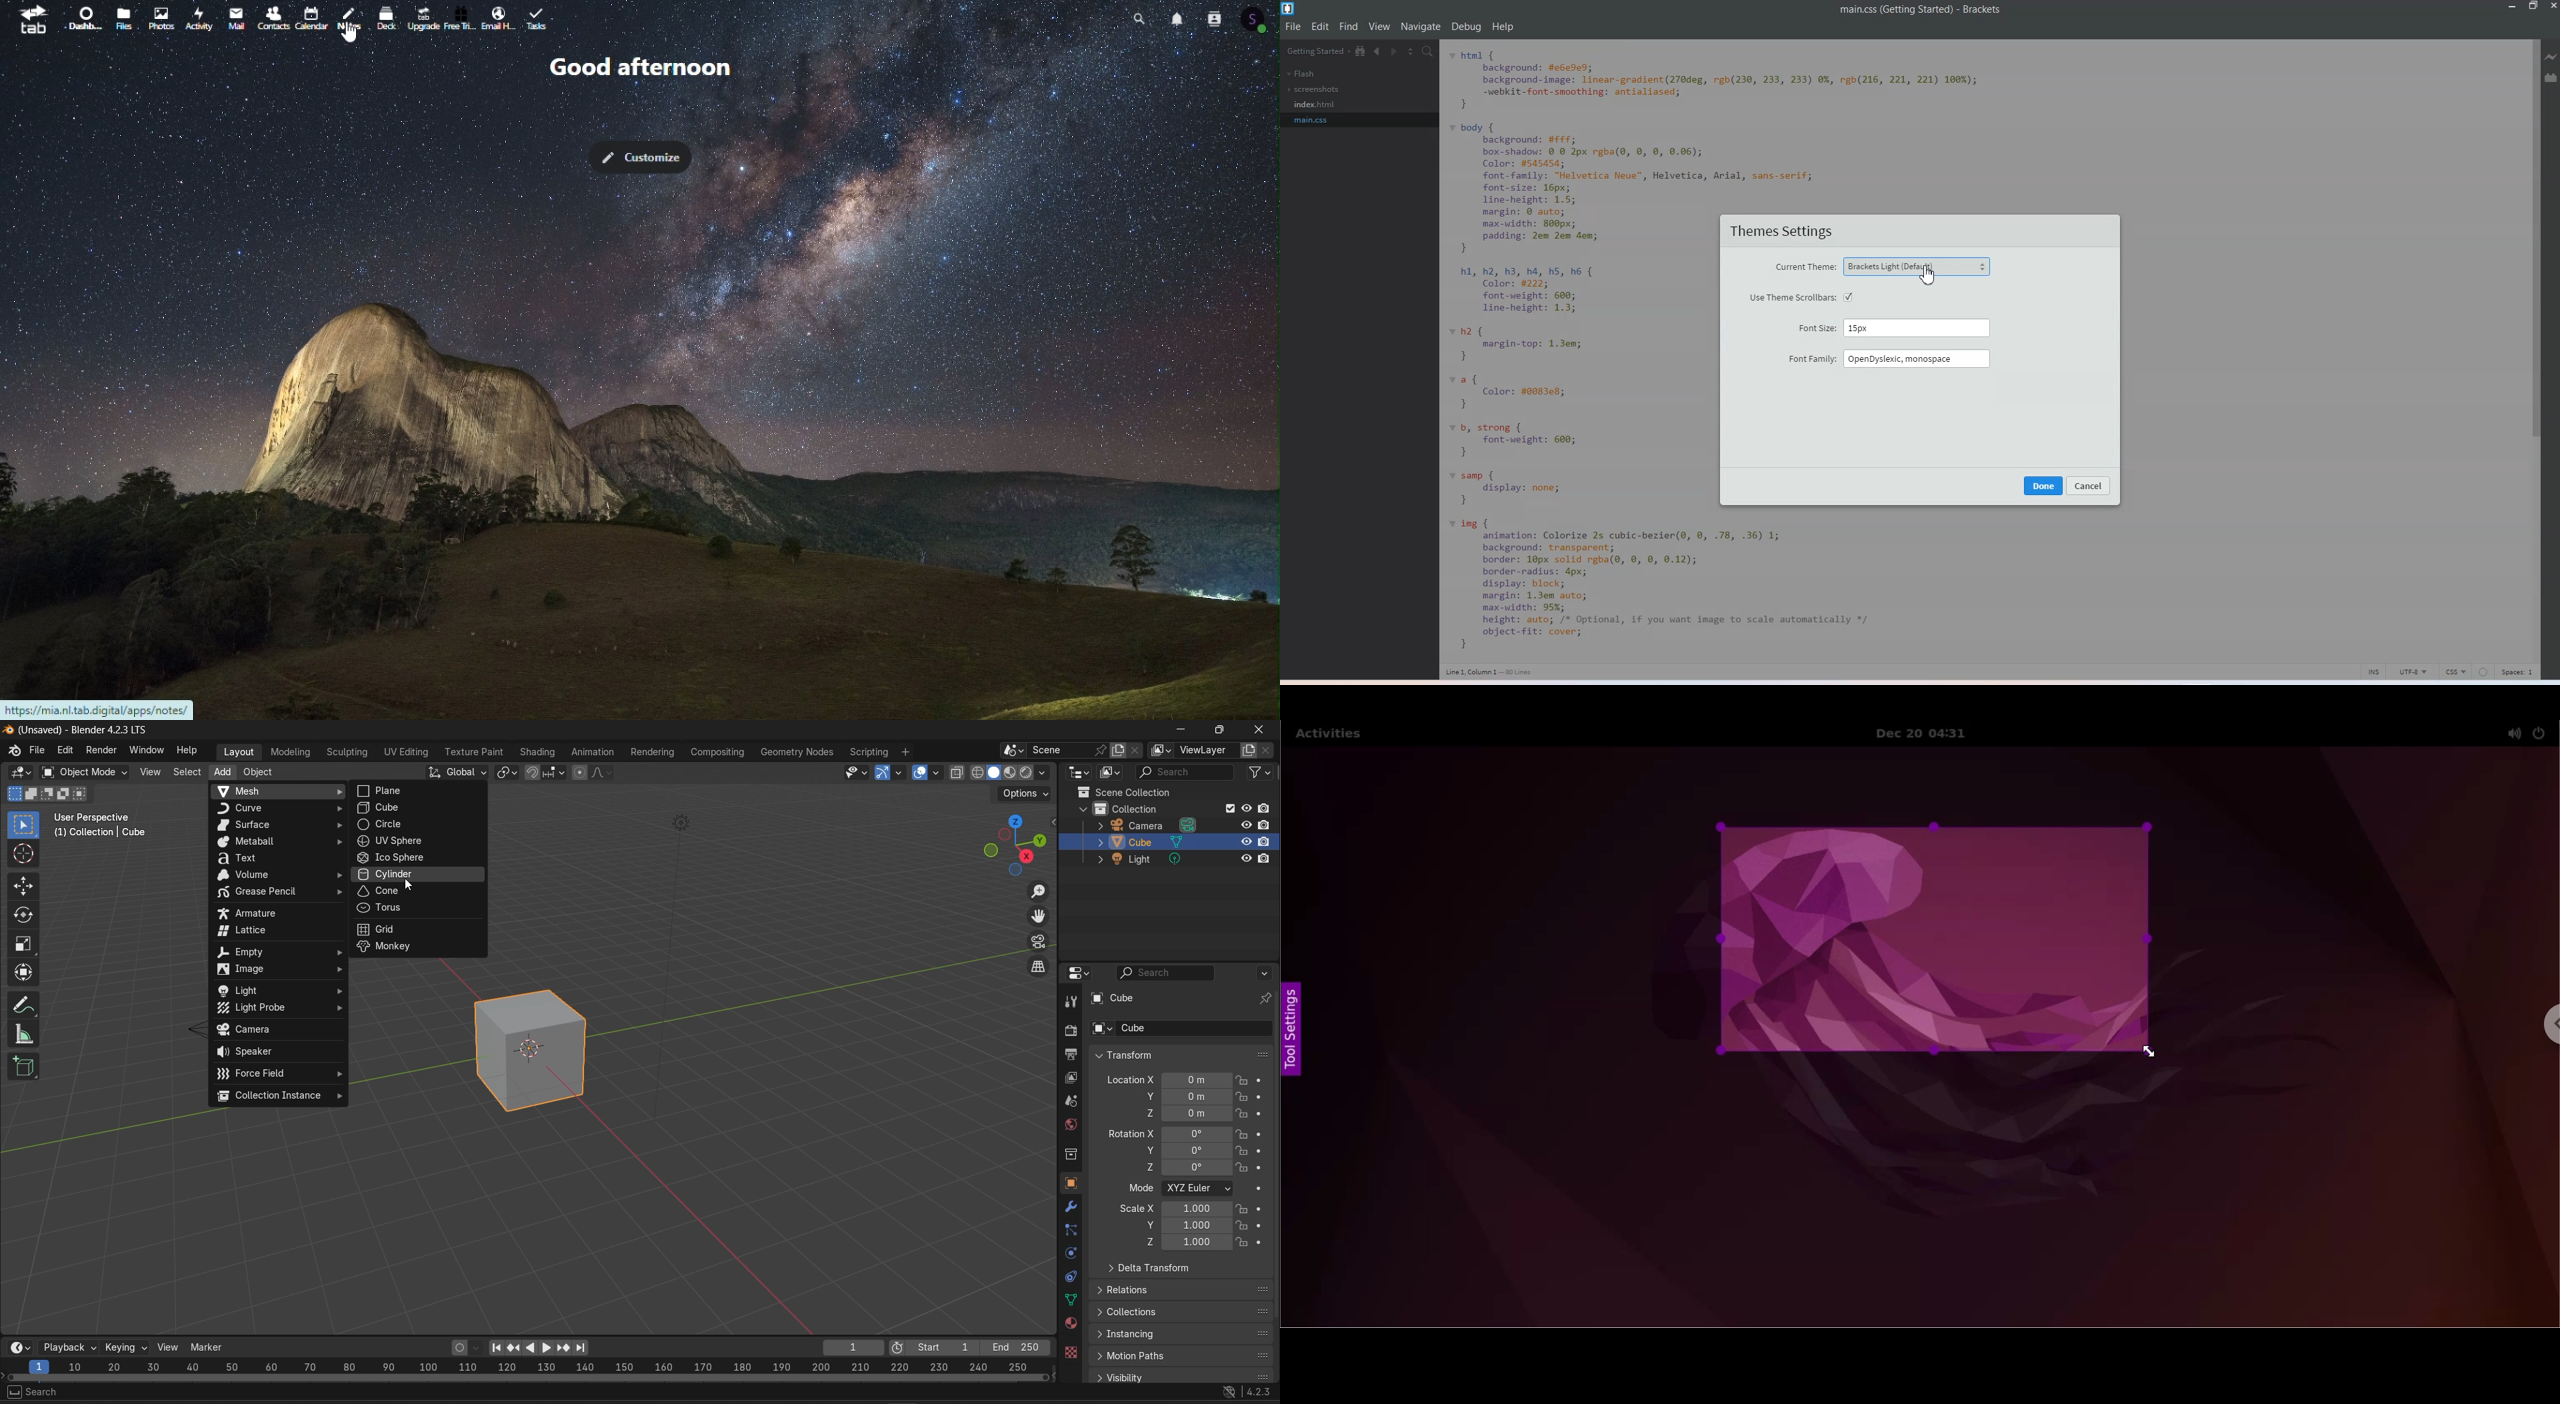  What do you see at coordinates (1071, 1277) in the screenshot?
I see `constraint` at bounding box center [1071, 1277].